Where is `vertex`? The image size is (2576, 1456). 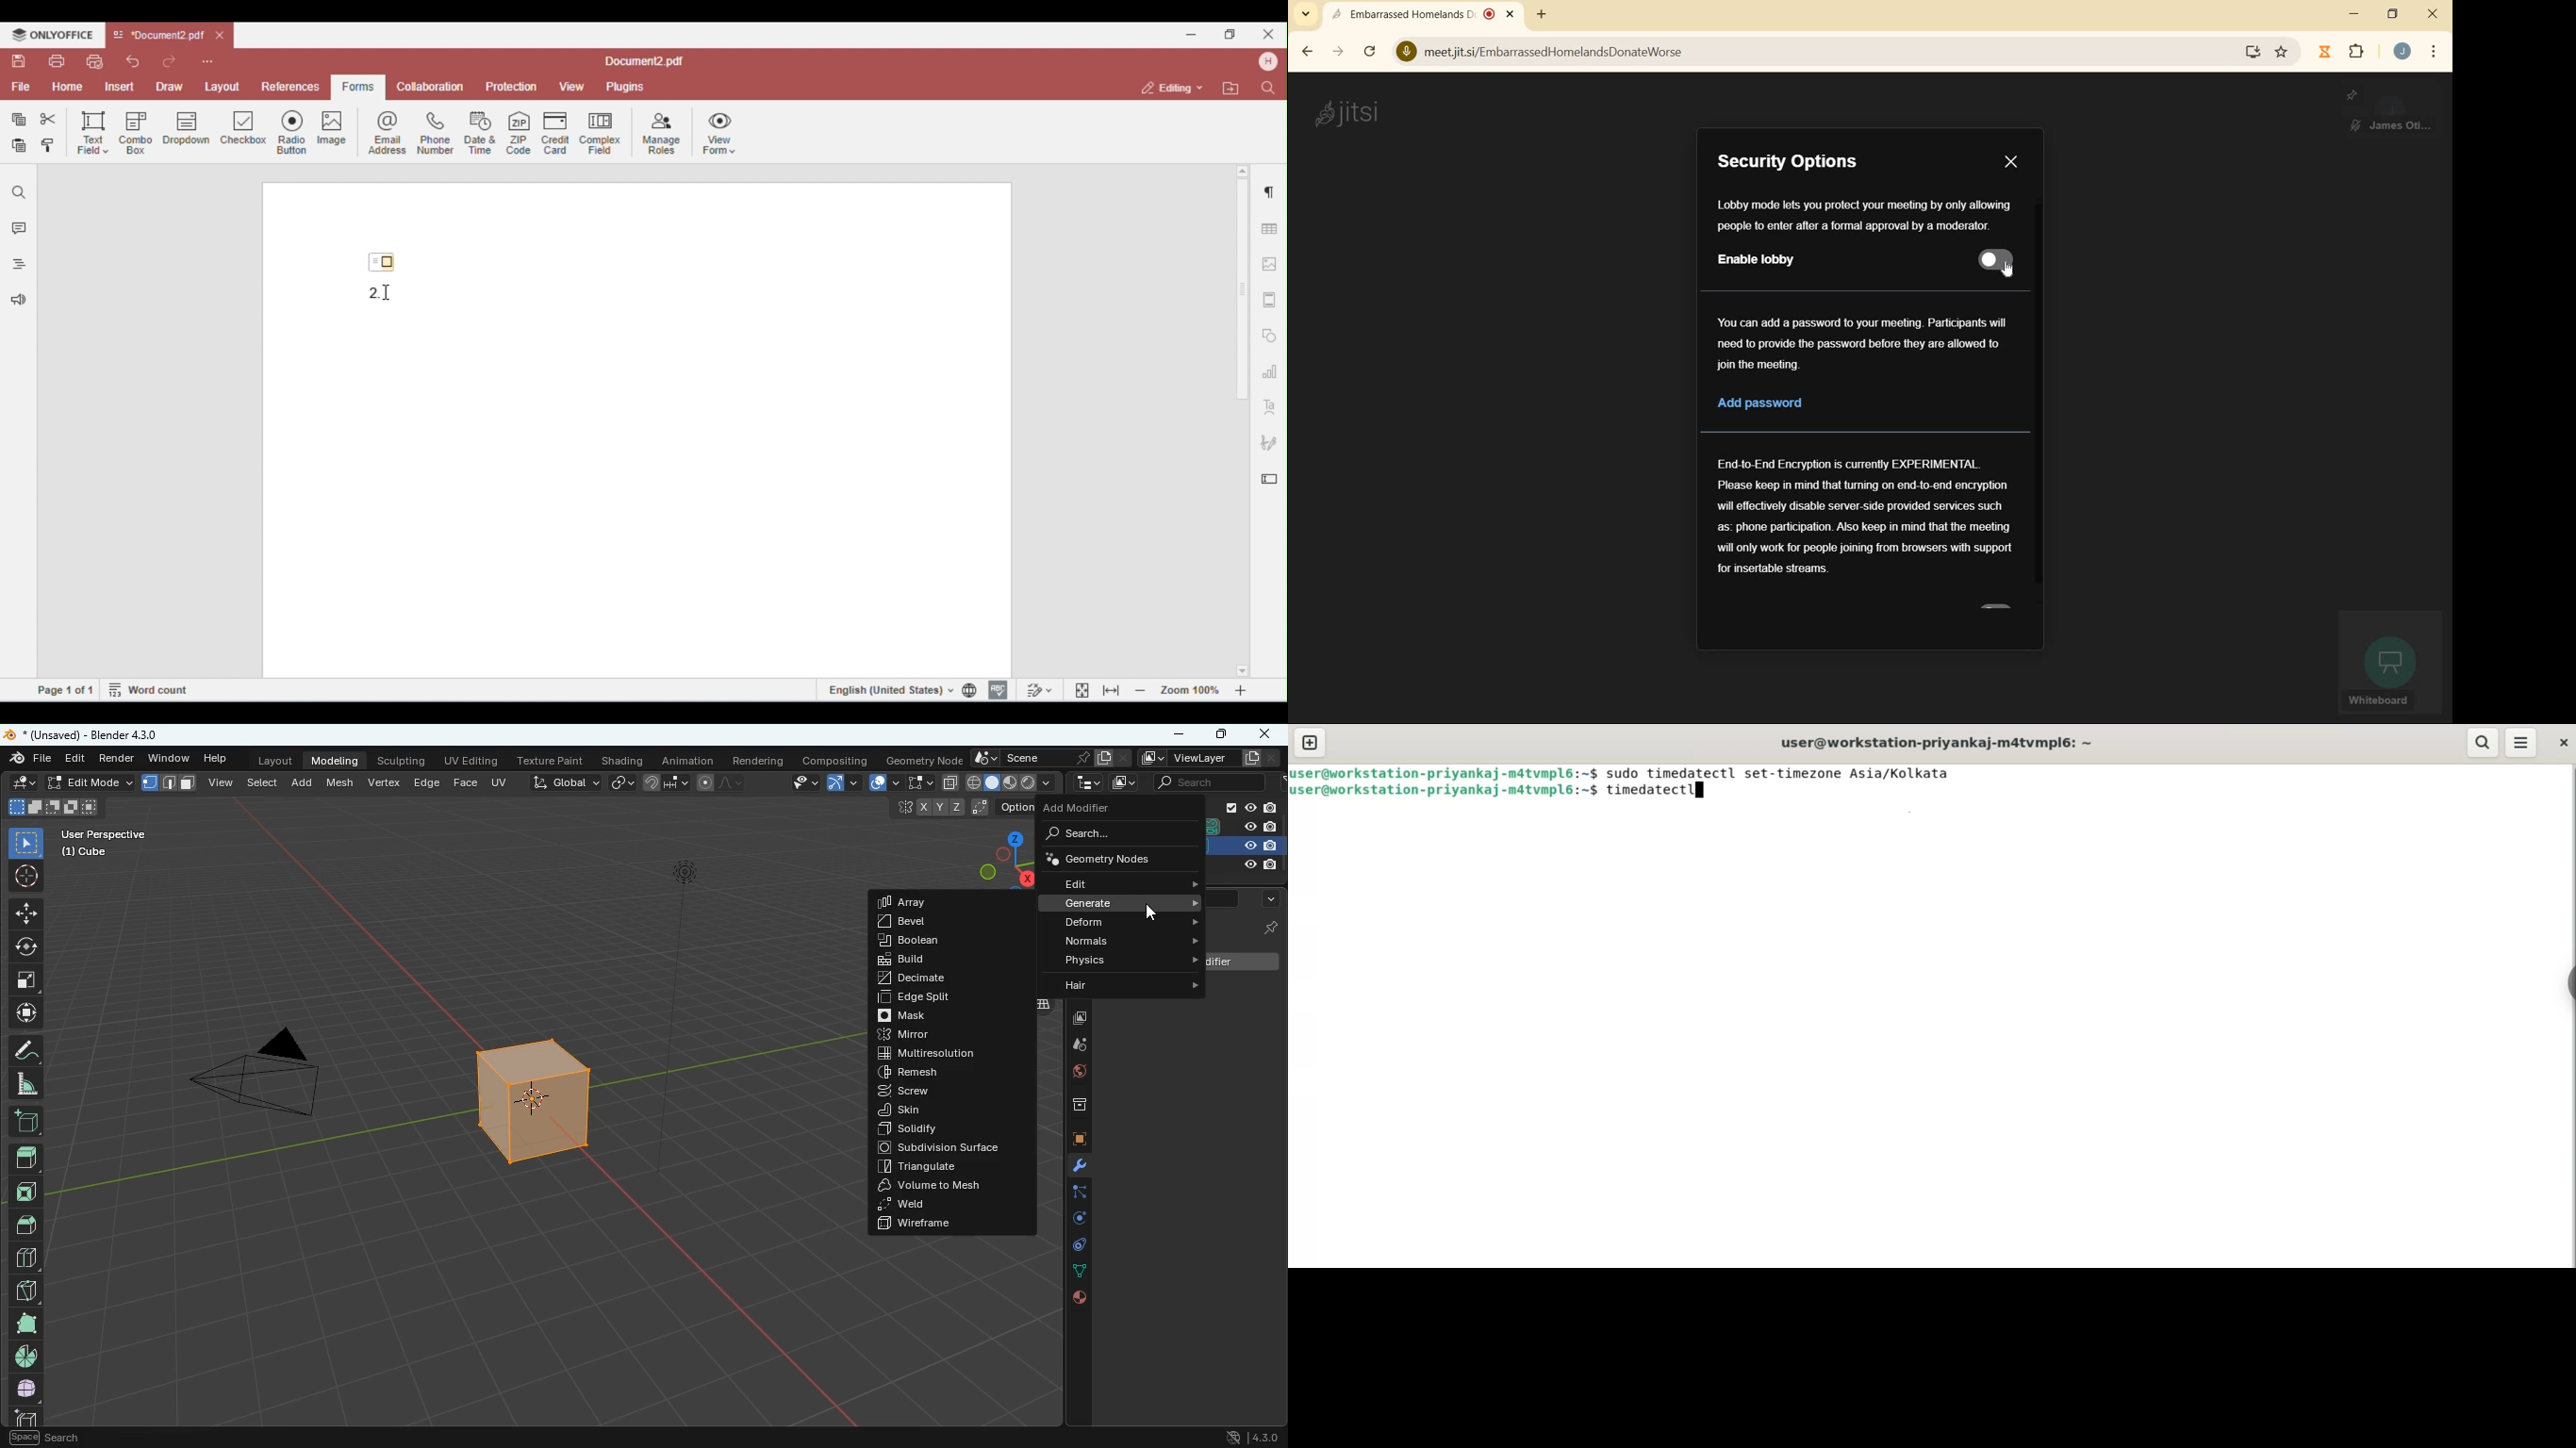
vertex is located at coordinates (386, 782).